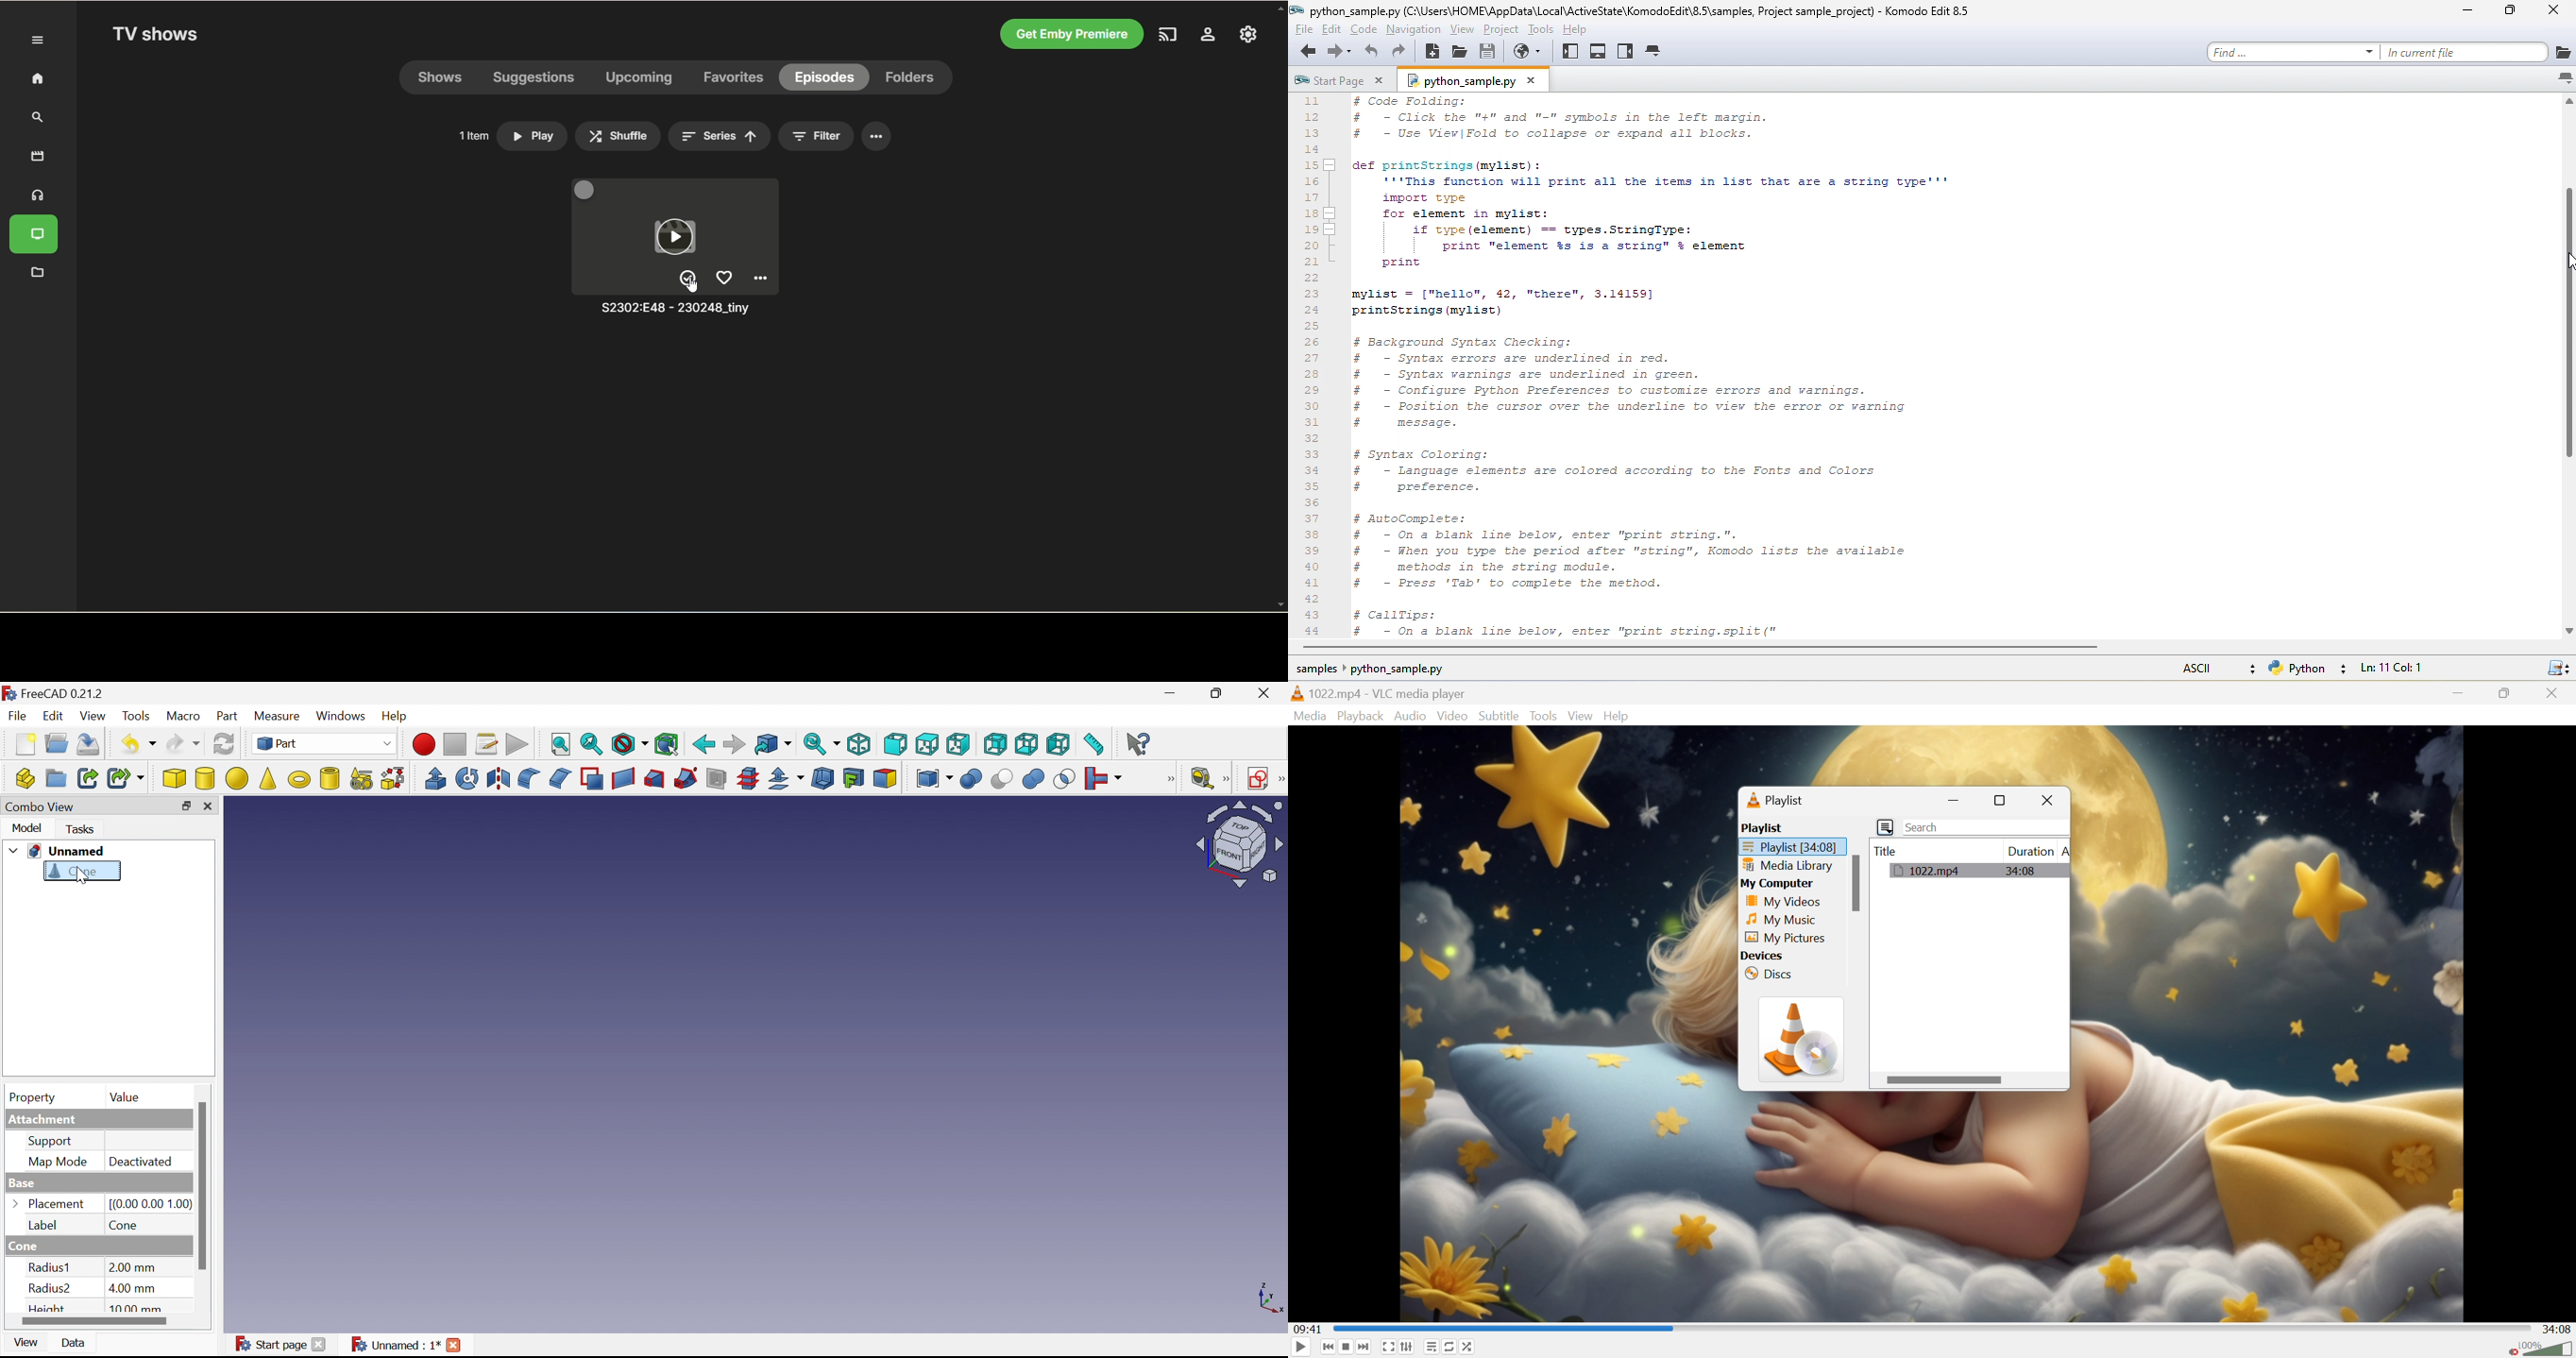 The height and width of the screenshot is (1372, 2576). Describe the element at coordinates (718, 137) in the screenshot. I see `Series` at that location.